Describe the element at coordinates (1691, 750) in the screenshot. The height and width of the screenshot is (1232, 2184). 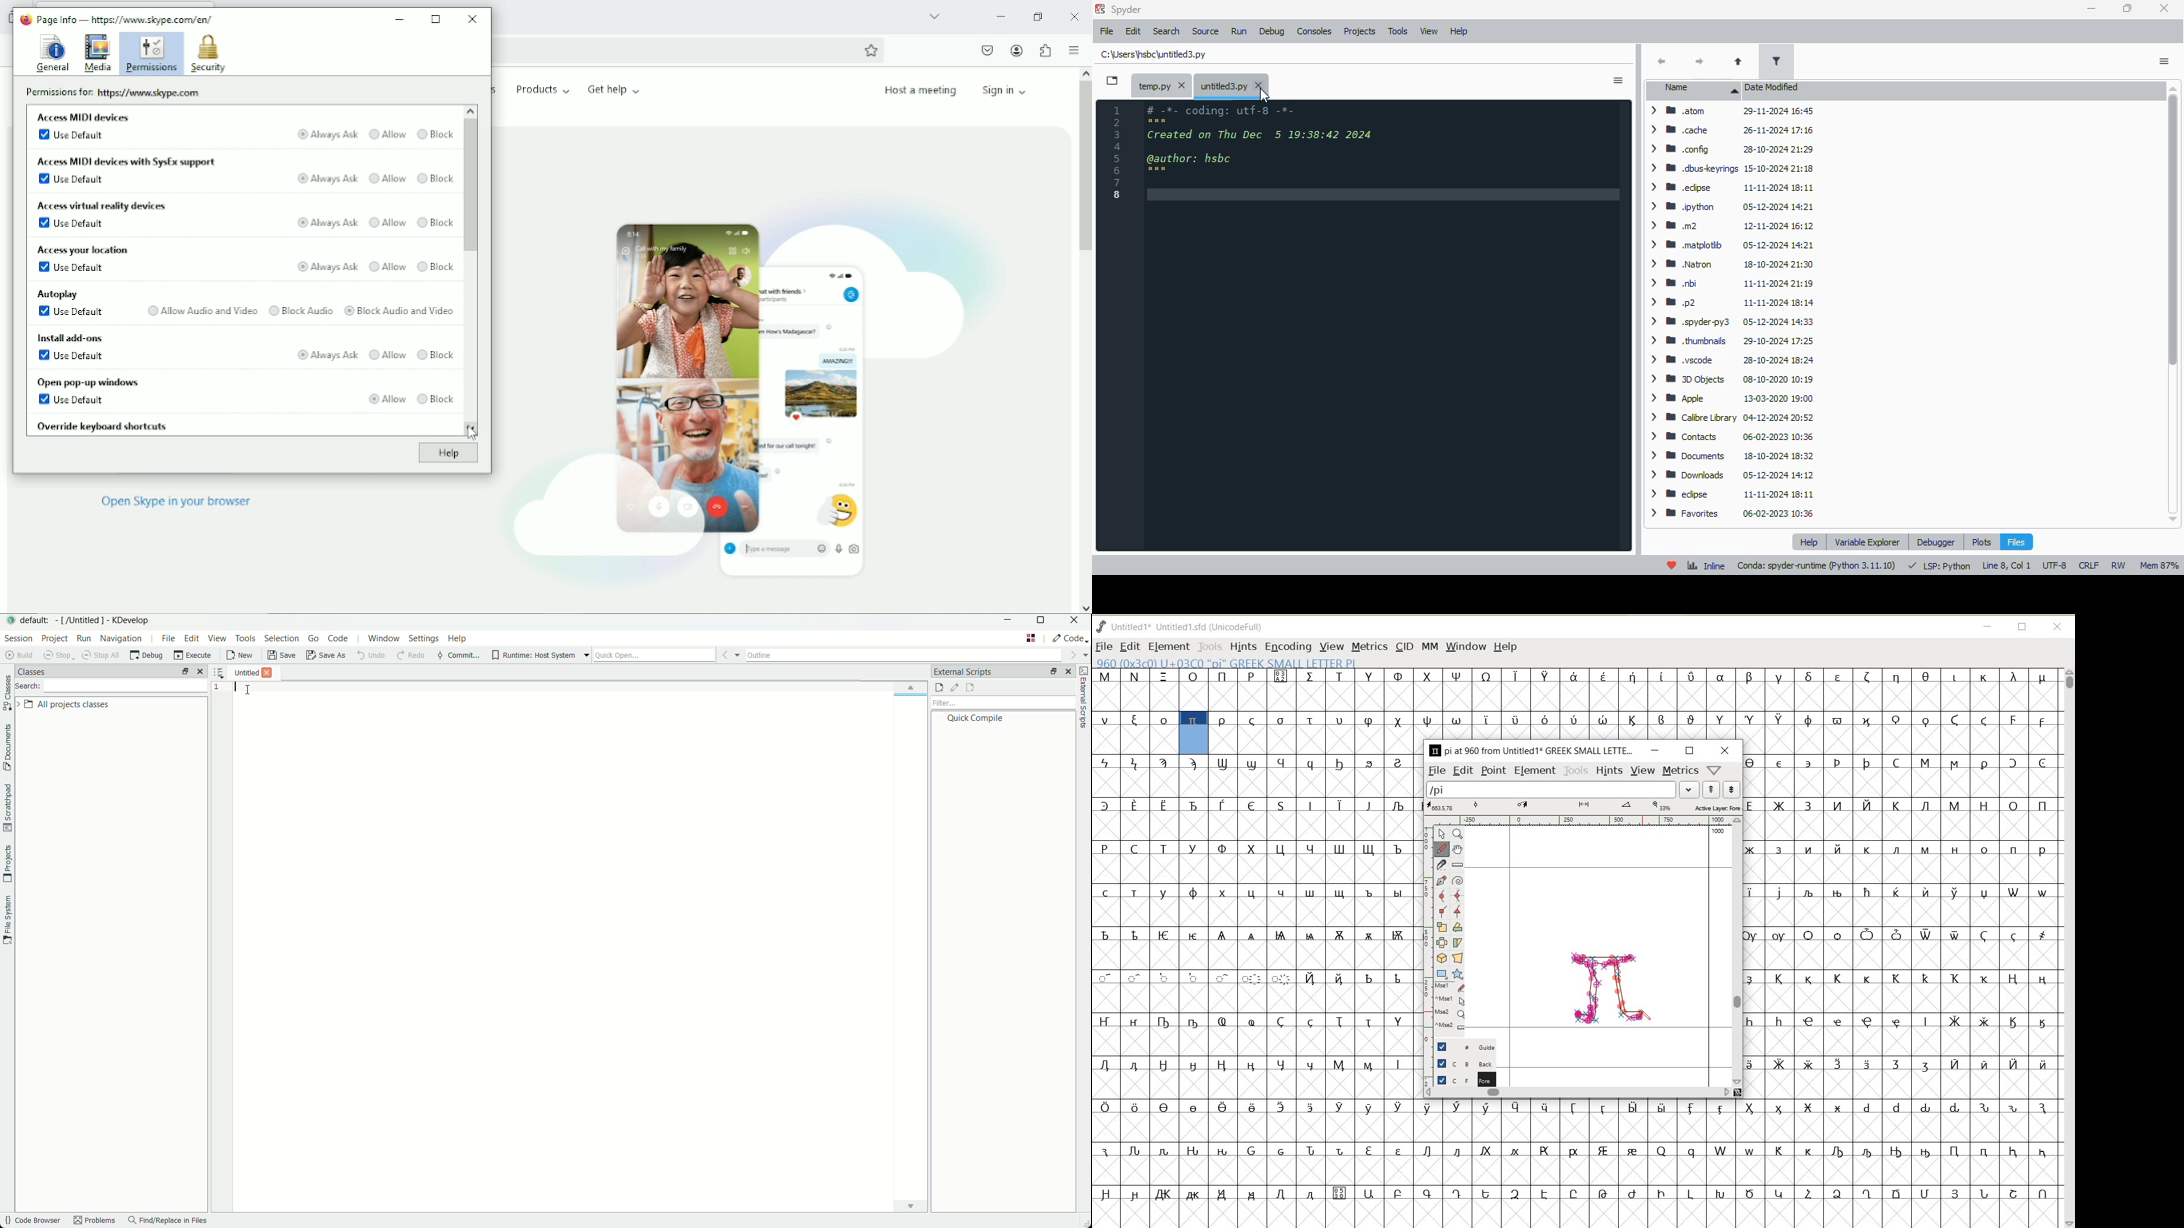
I see `RESTORE` at that location.